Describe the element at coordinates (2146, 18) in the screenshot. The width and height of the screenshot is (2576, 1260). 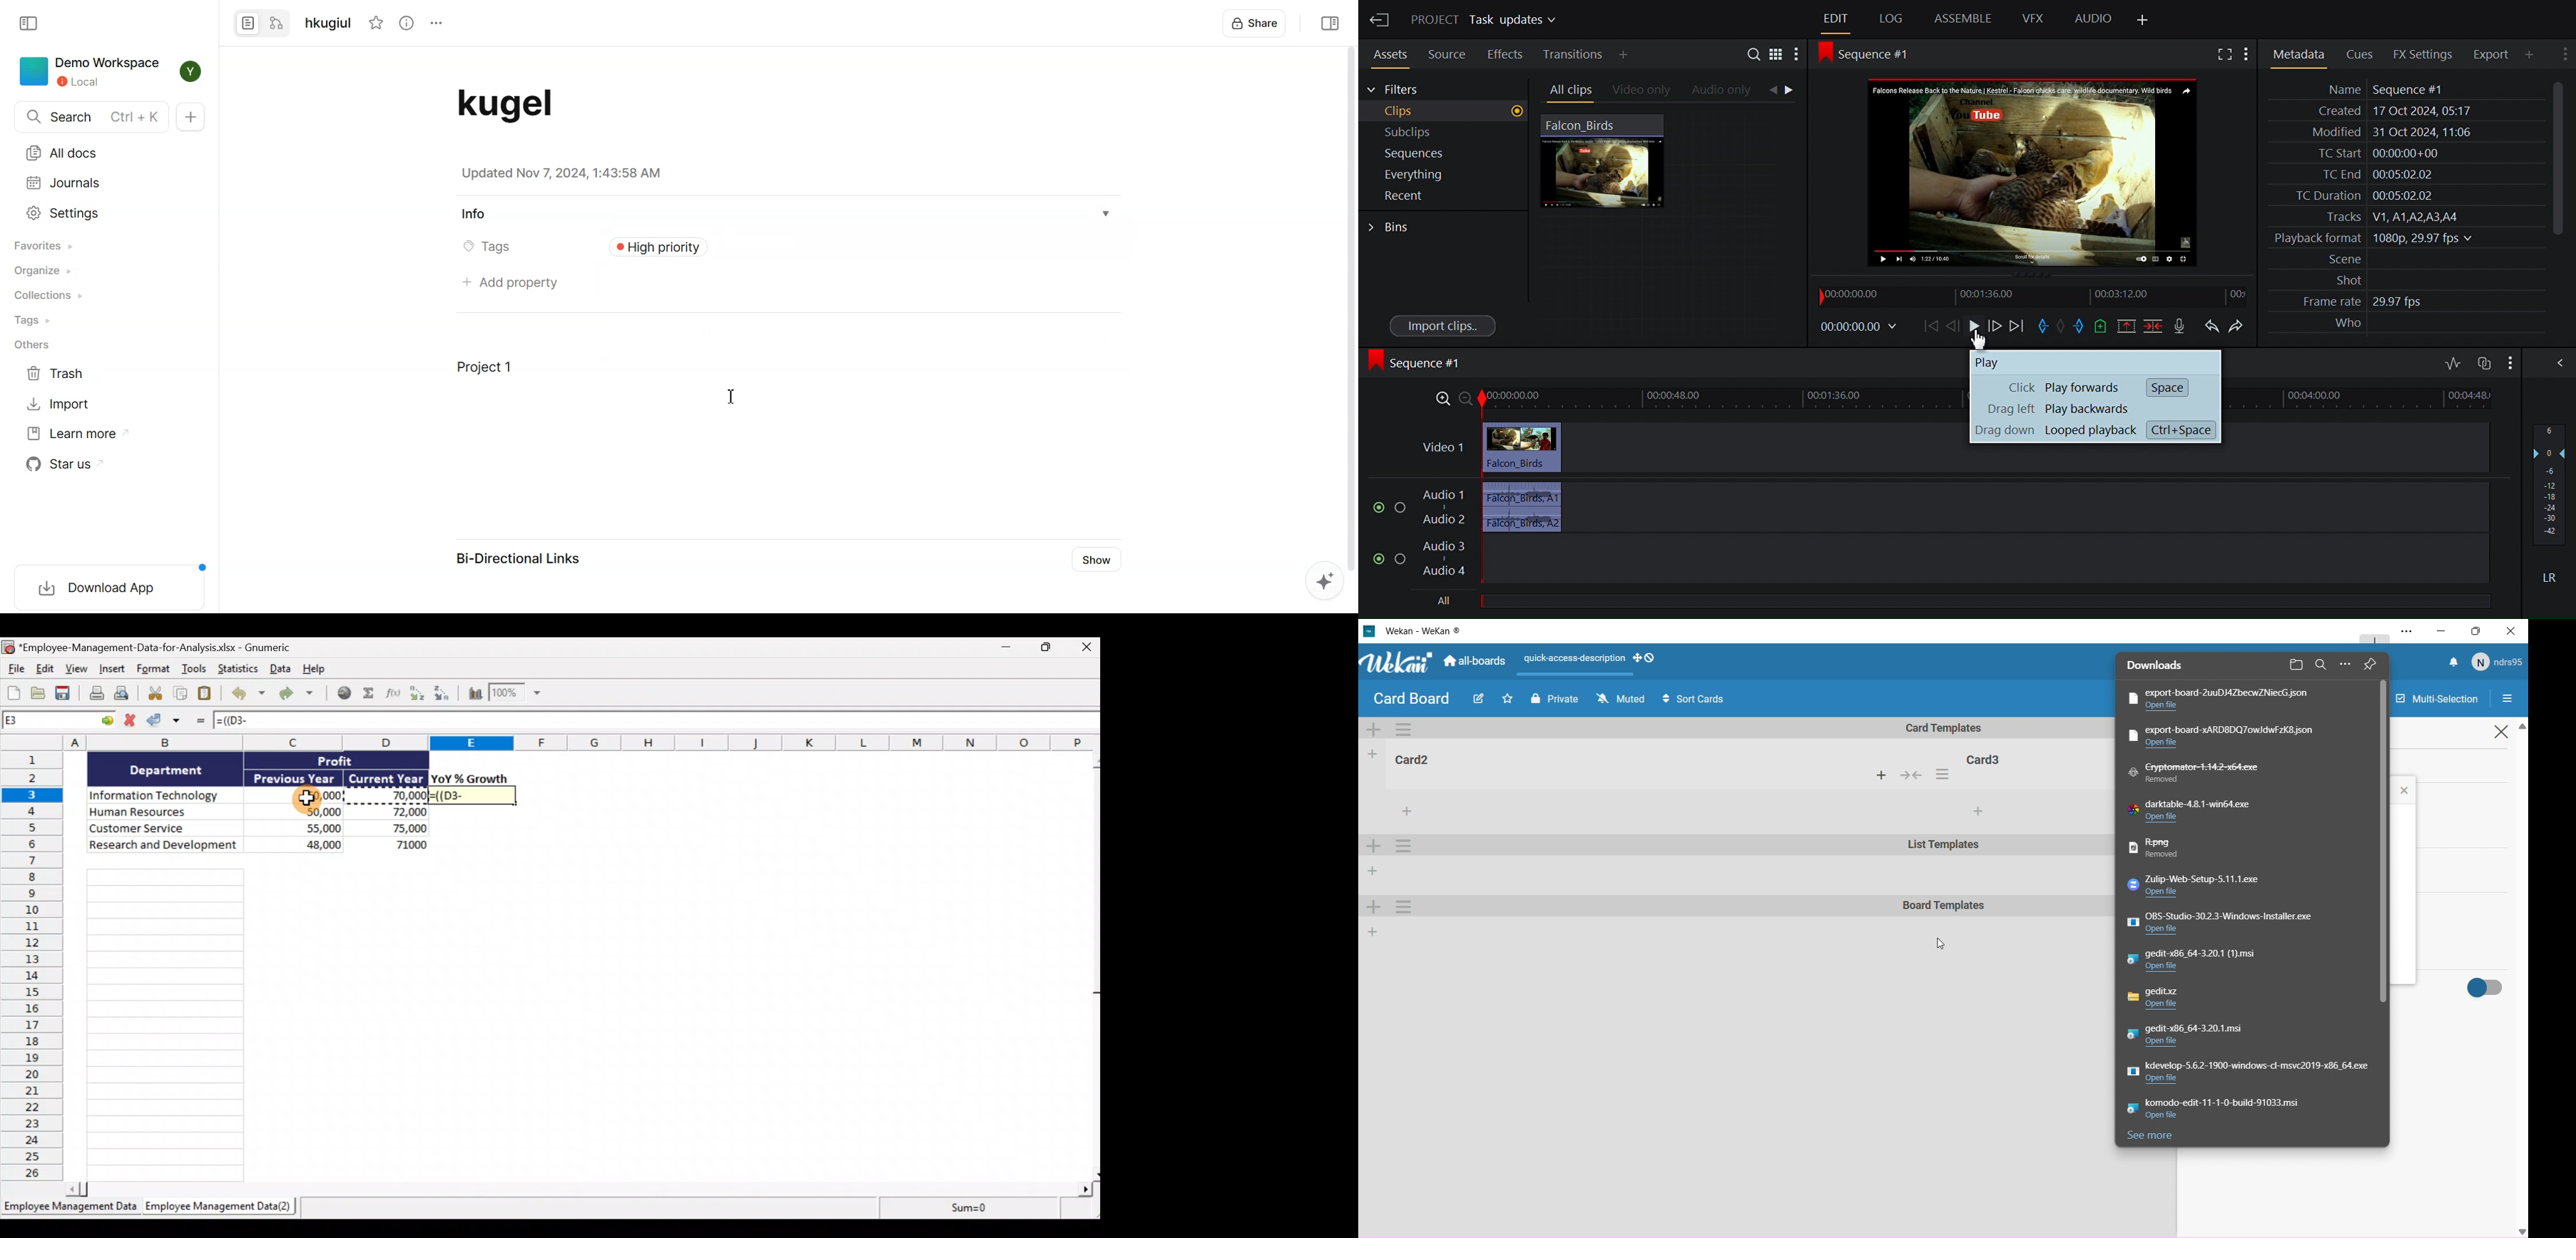
I see `Add Panel` at that location.